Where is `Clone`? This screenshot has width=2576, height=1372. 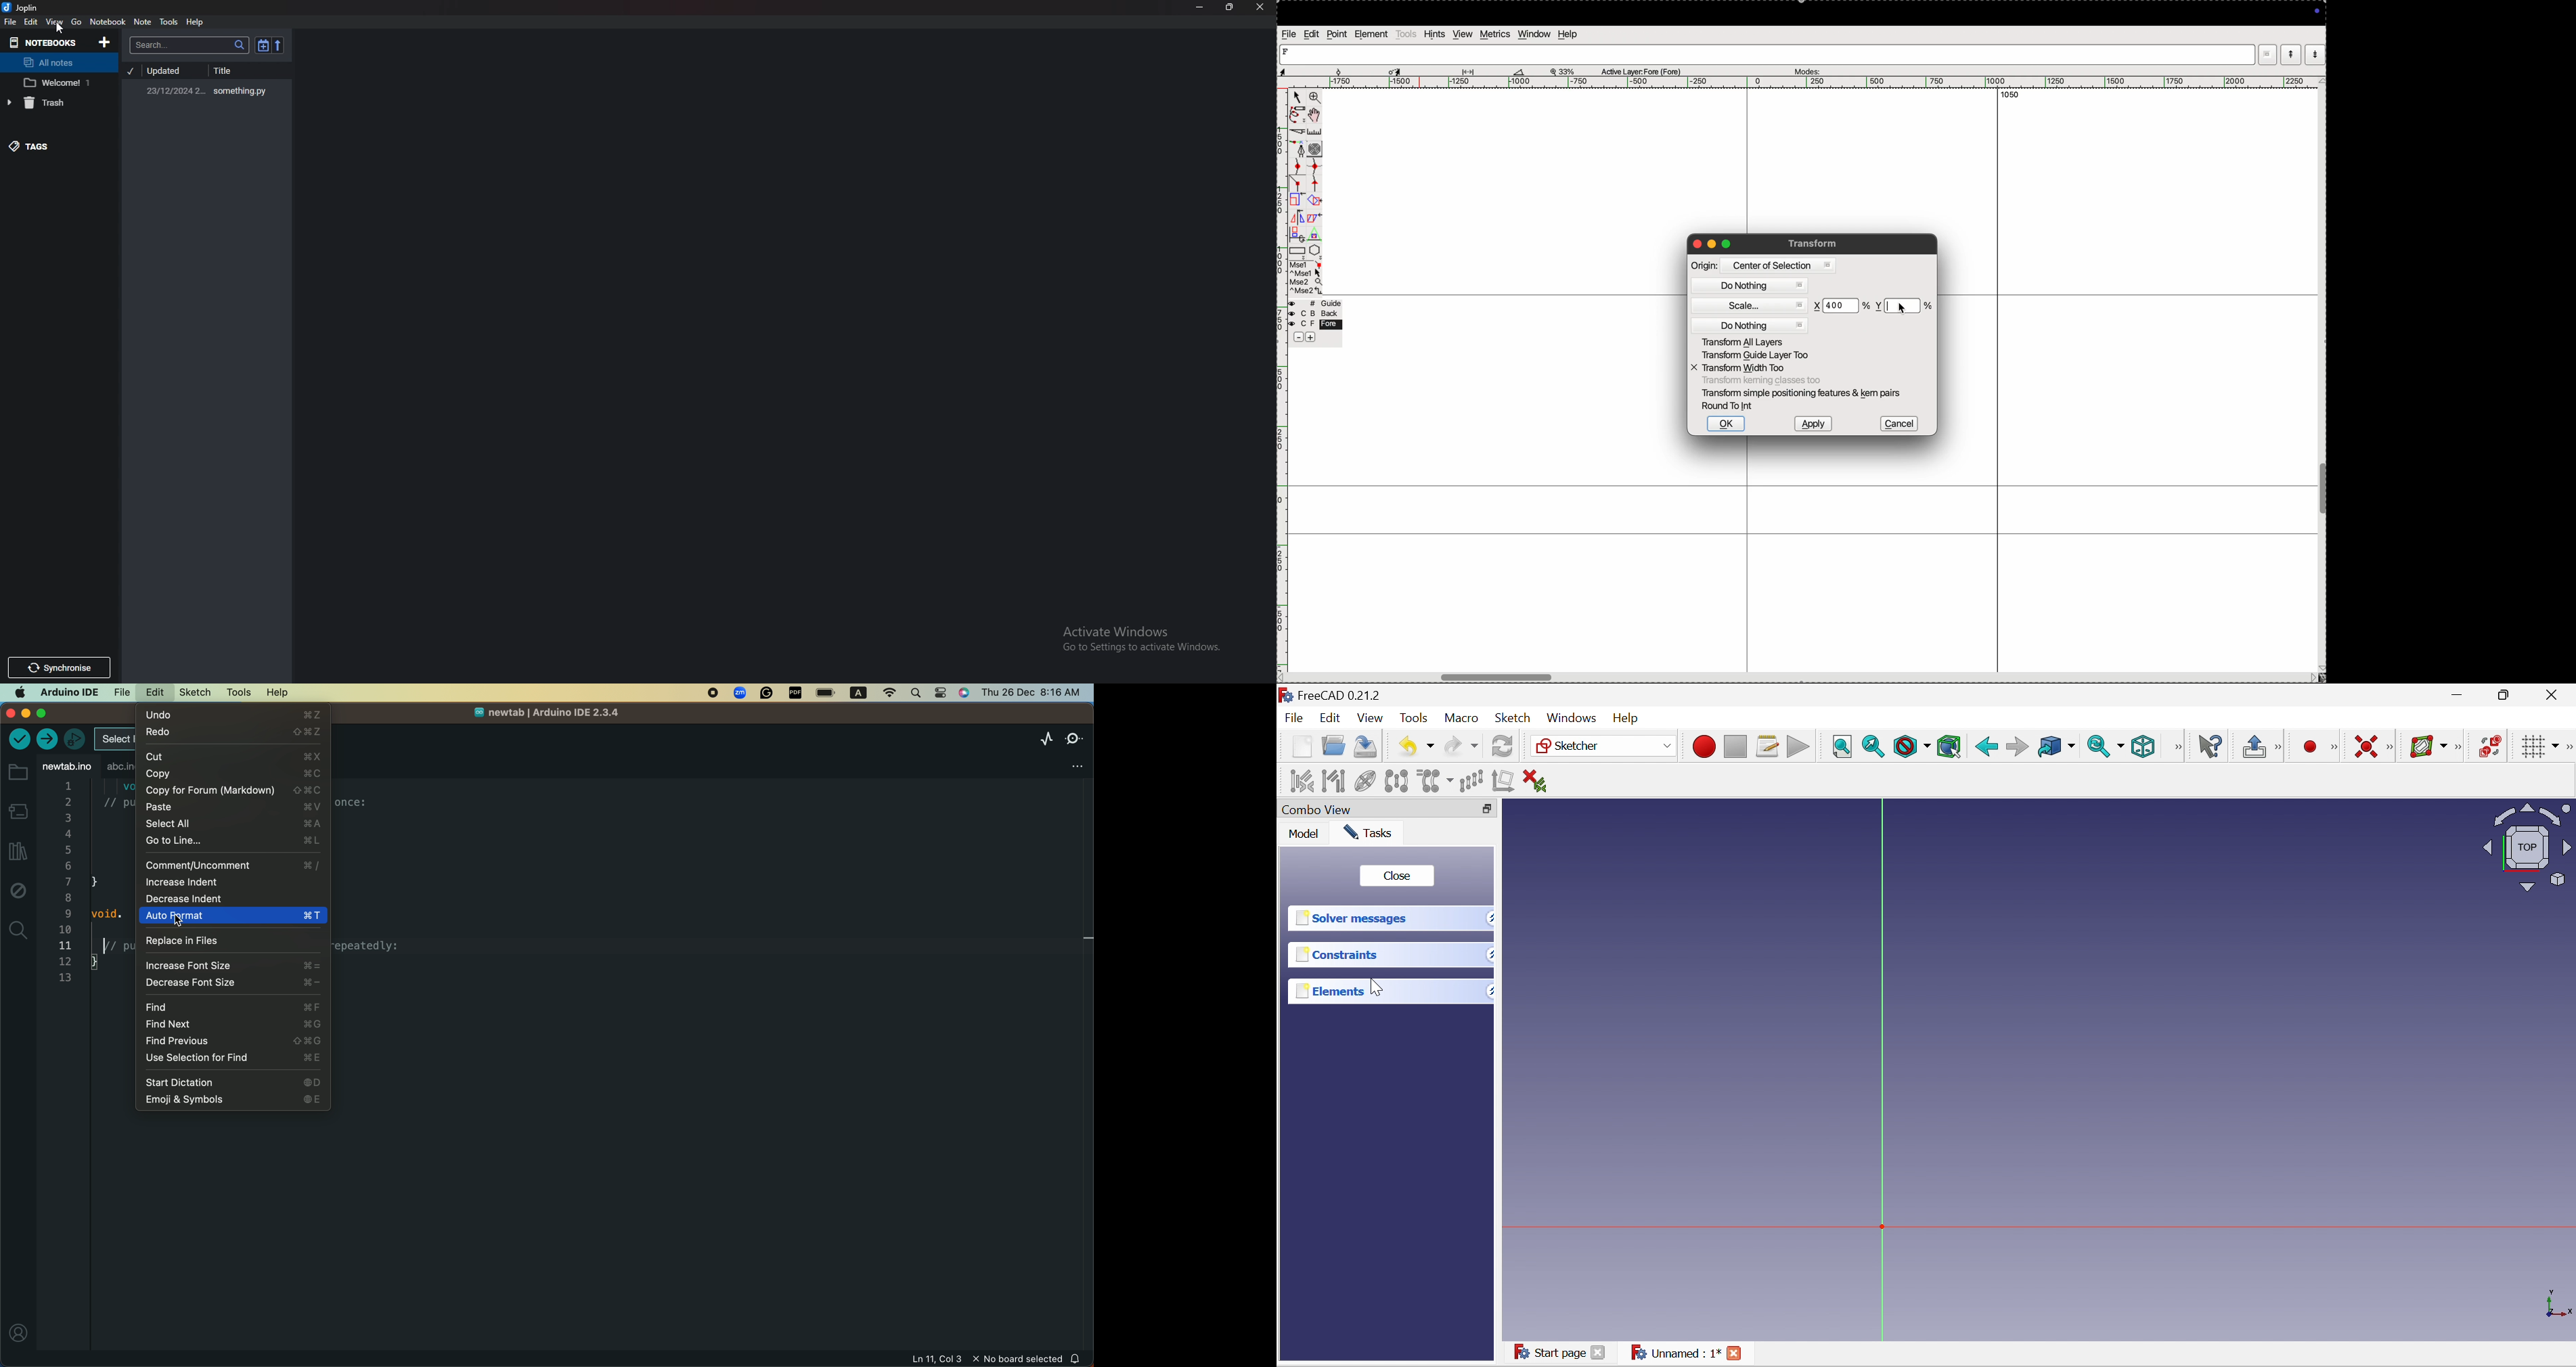 Clone is located at coordinates (1365, 781).